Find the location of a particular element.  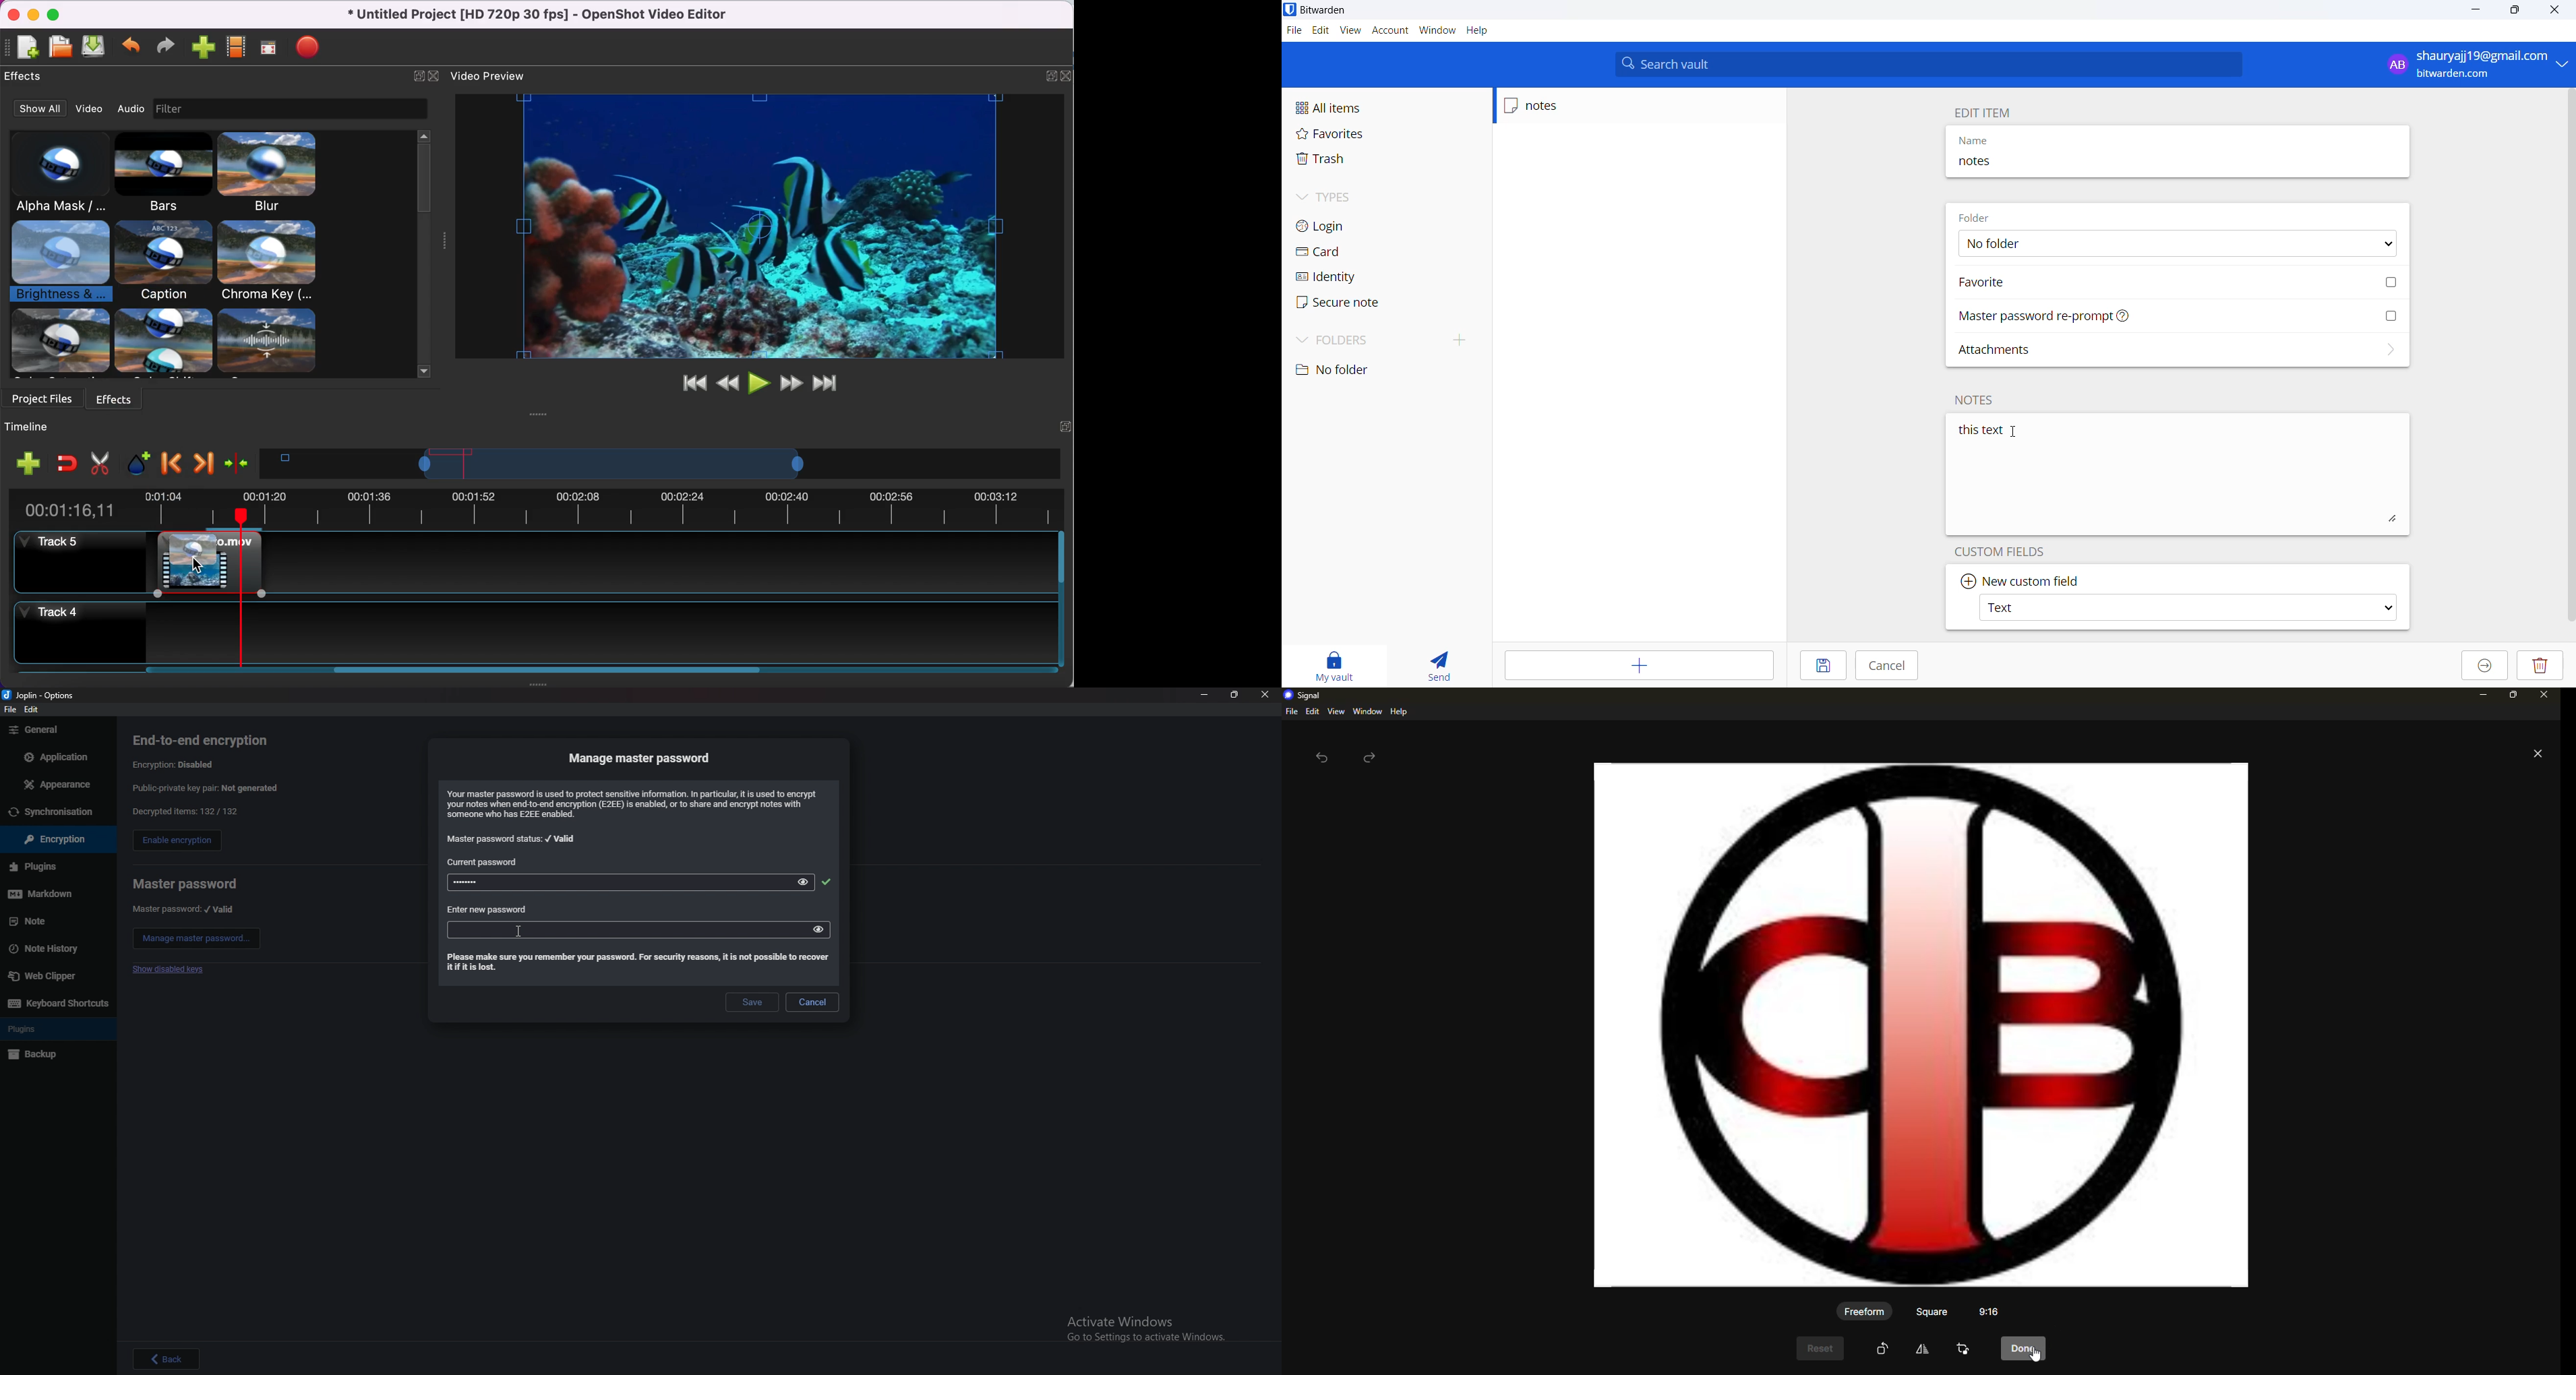

minimize is located at coordinates (2481, 695).